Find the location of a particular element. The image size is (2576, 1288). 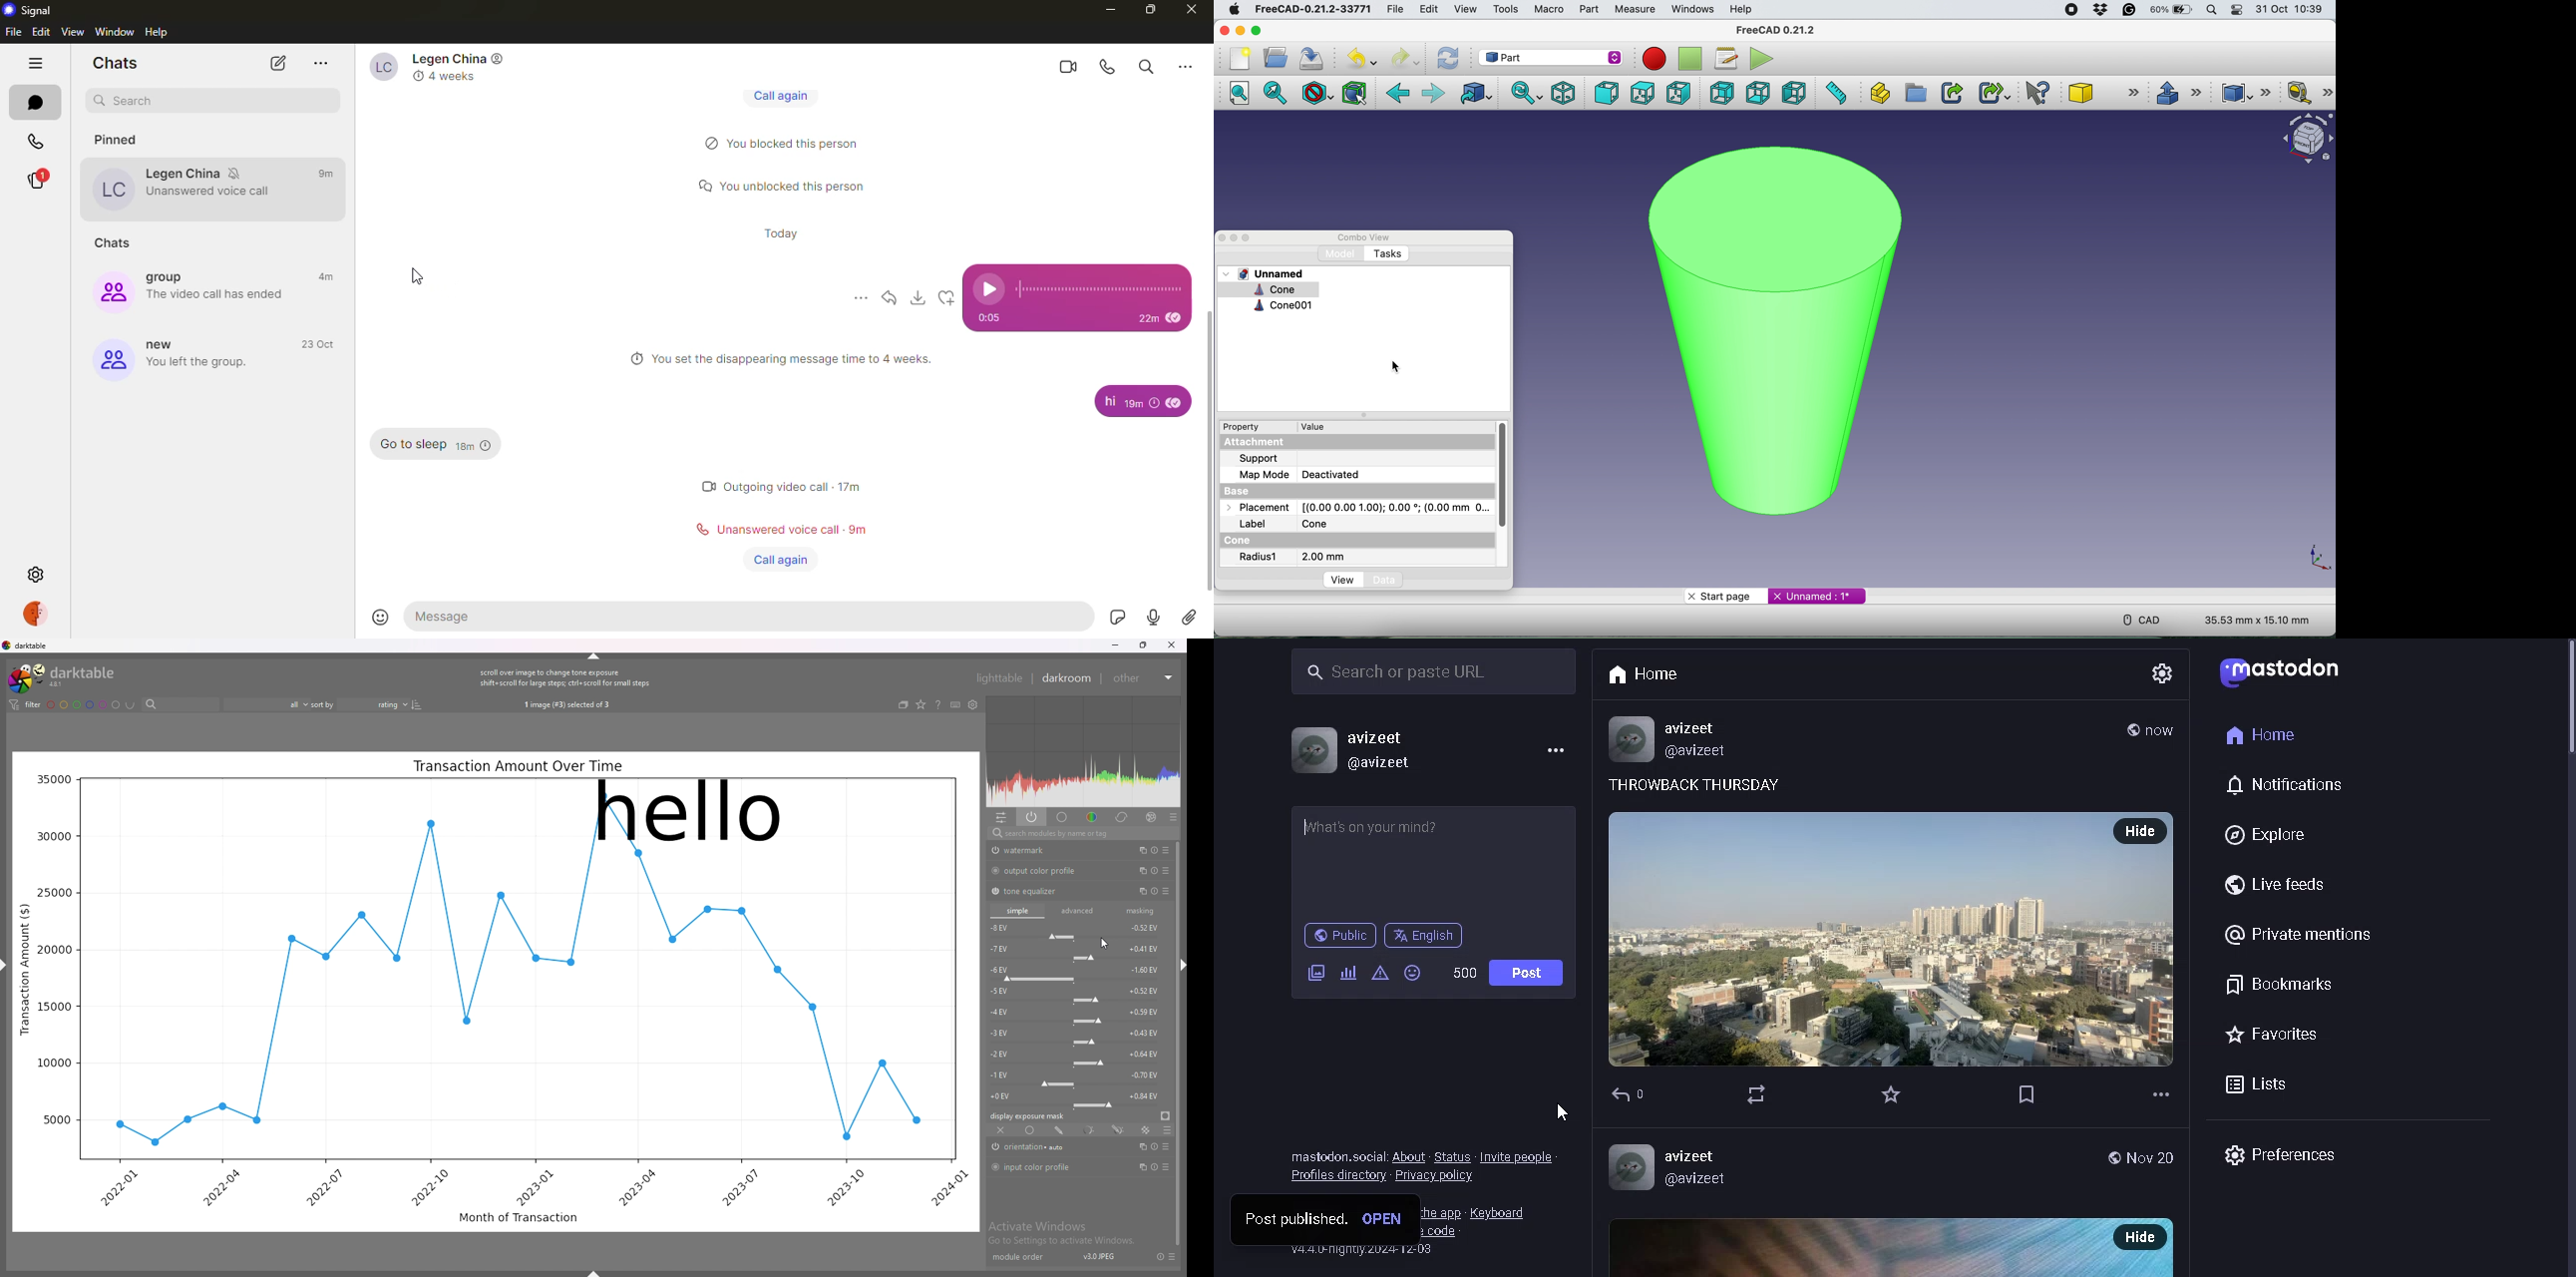

call again is located at coordinates (780, 558).